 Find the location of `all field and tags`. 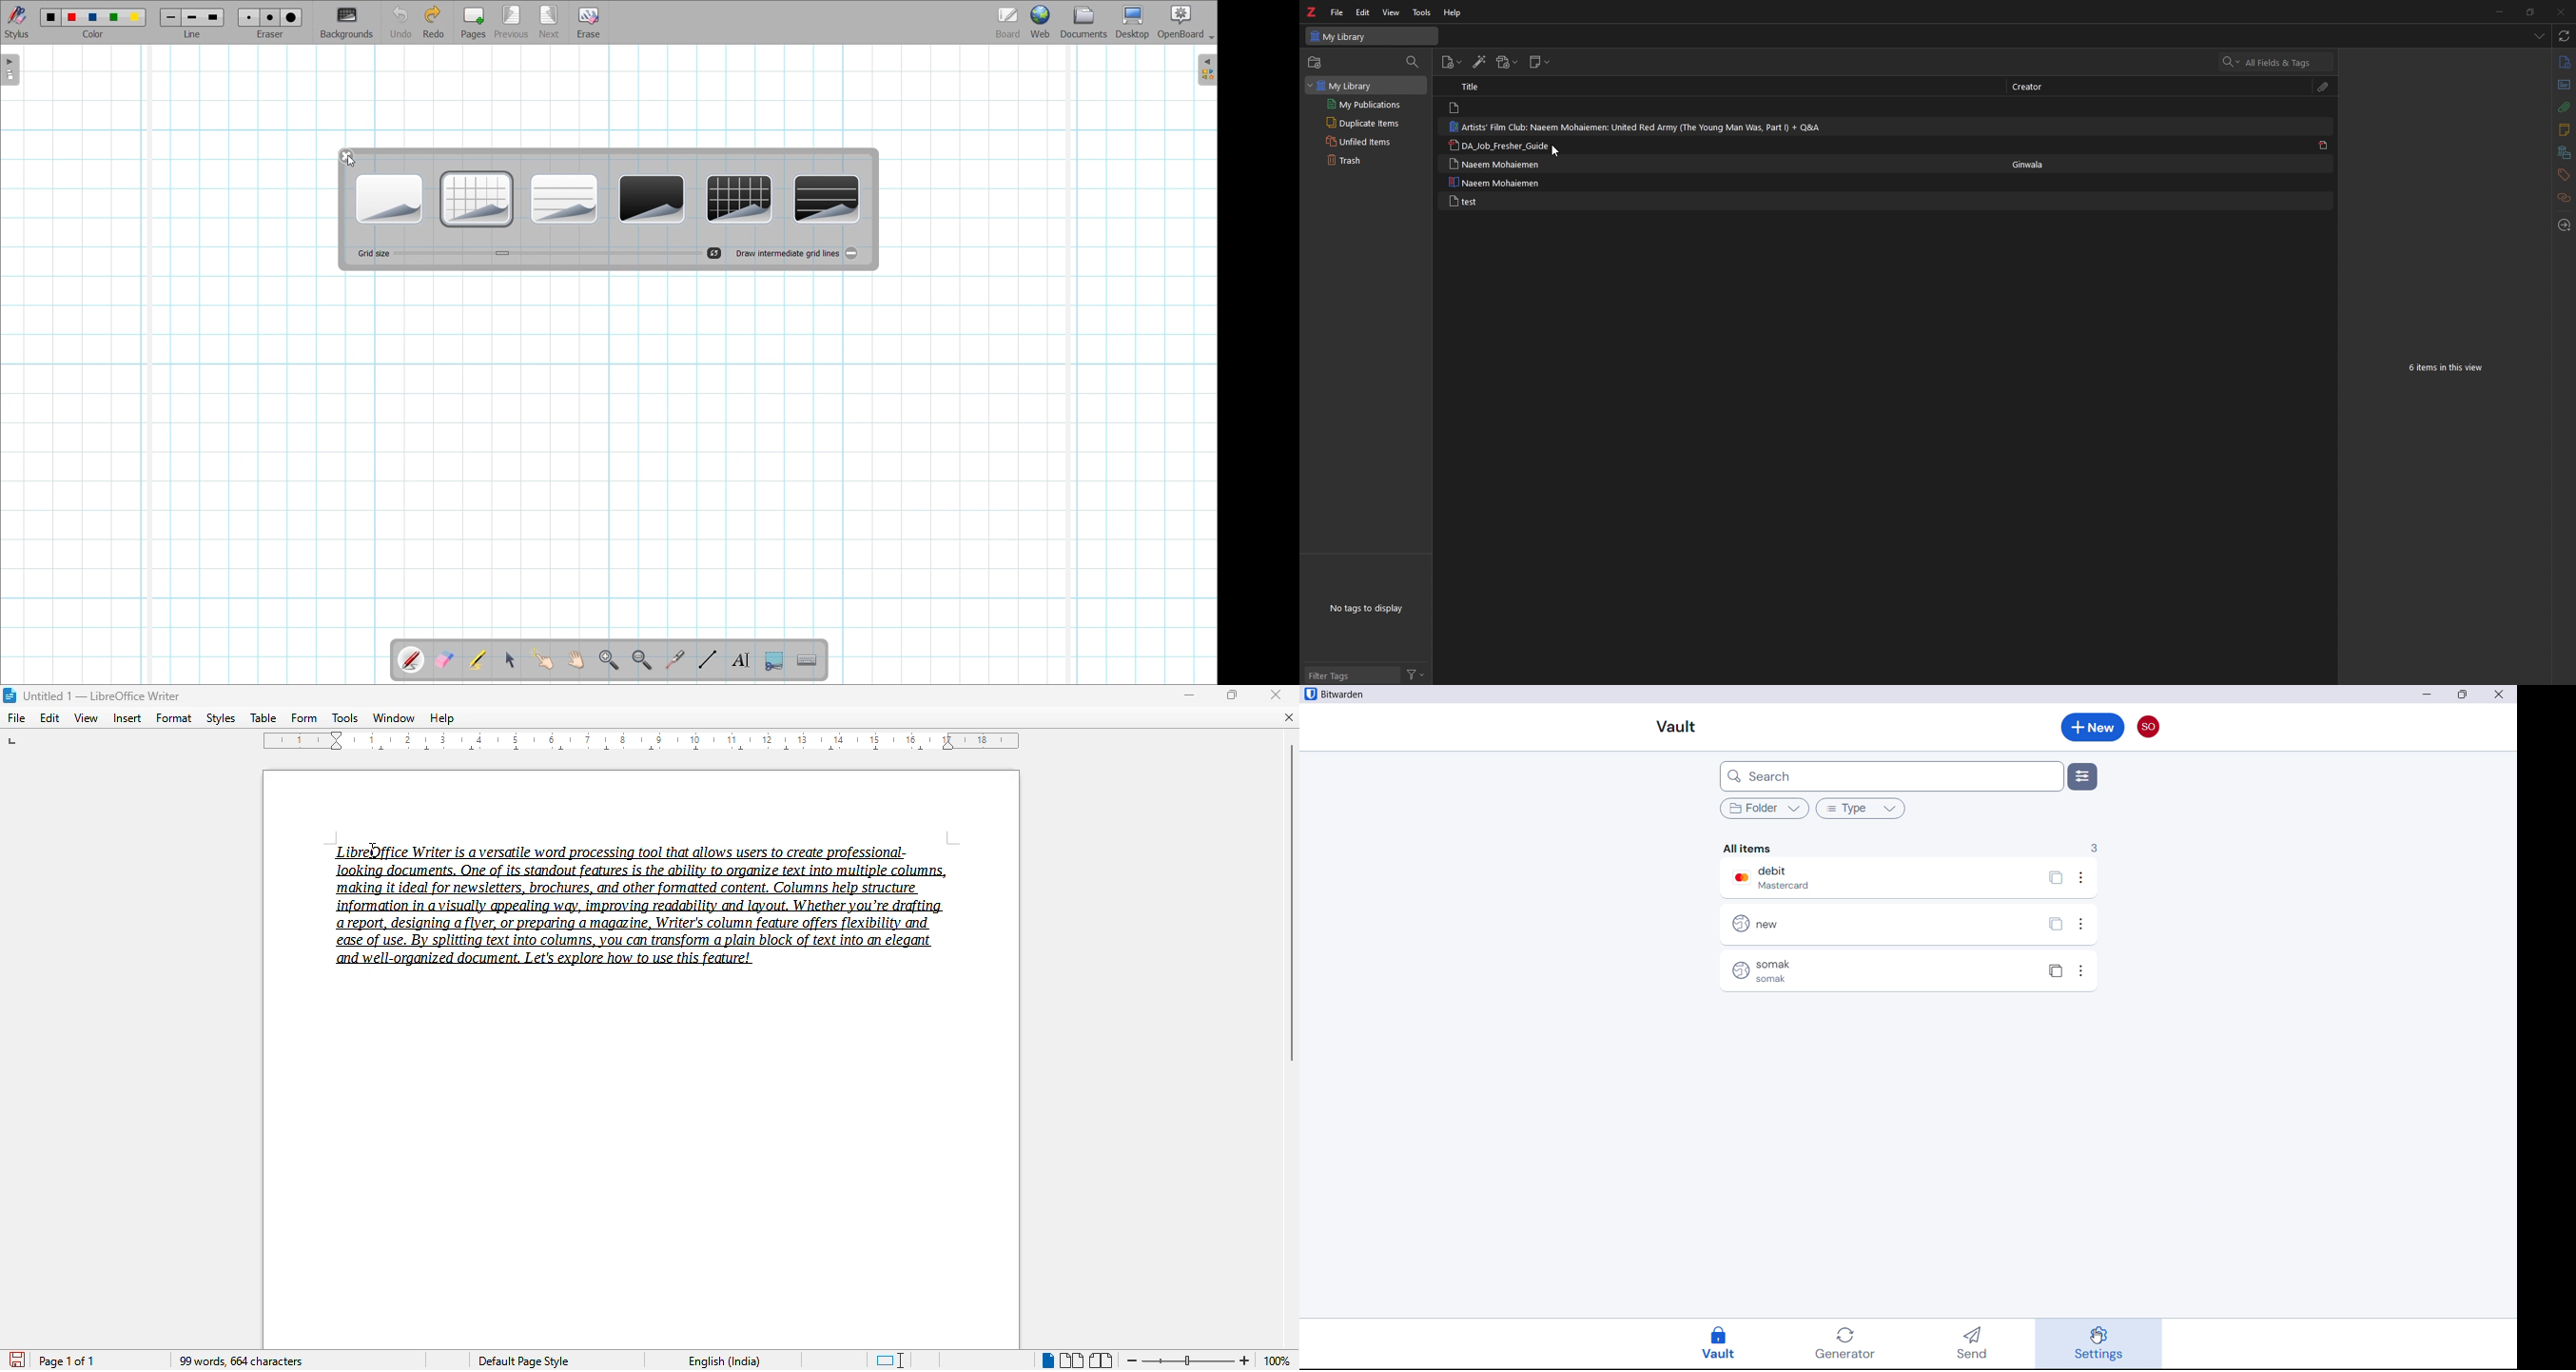

all field and tags is located at coordinates (2276, 62).